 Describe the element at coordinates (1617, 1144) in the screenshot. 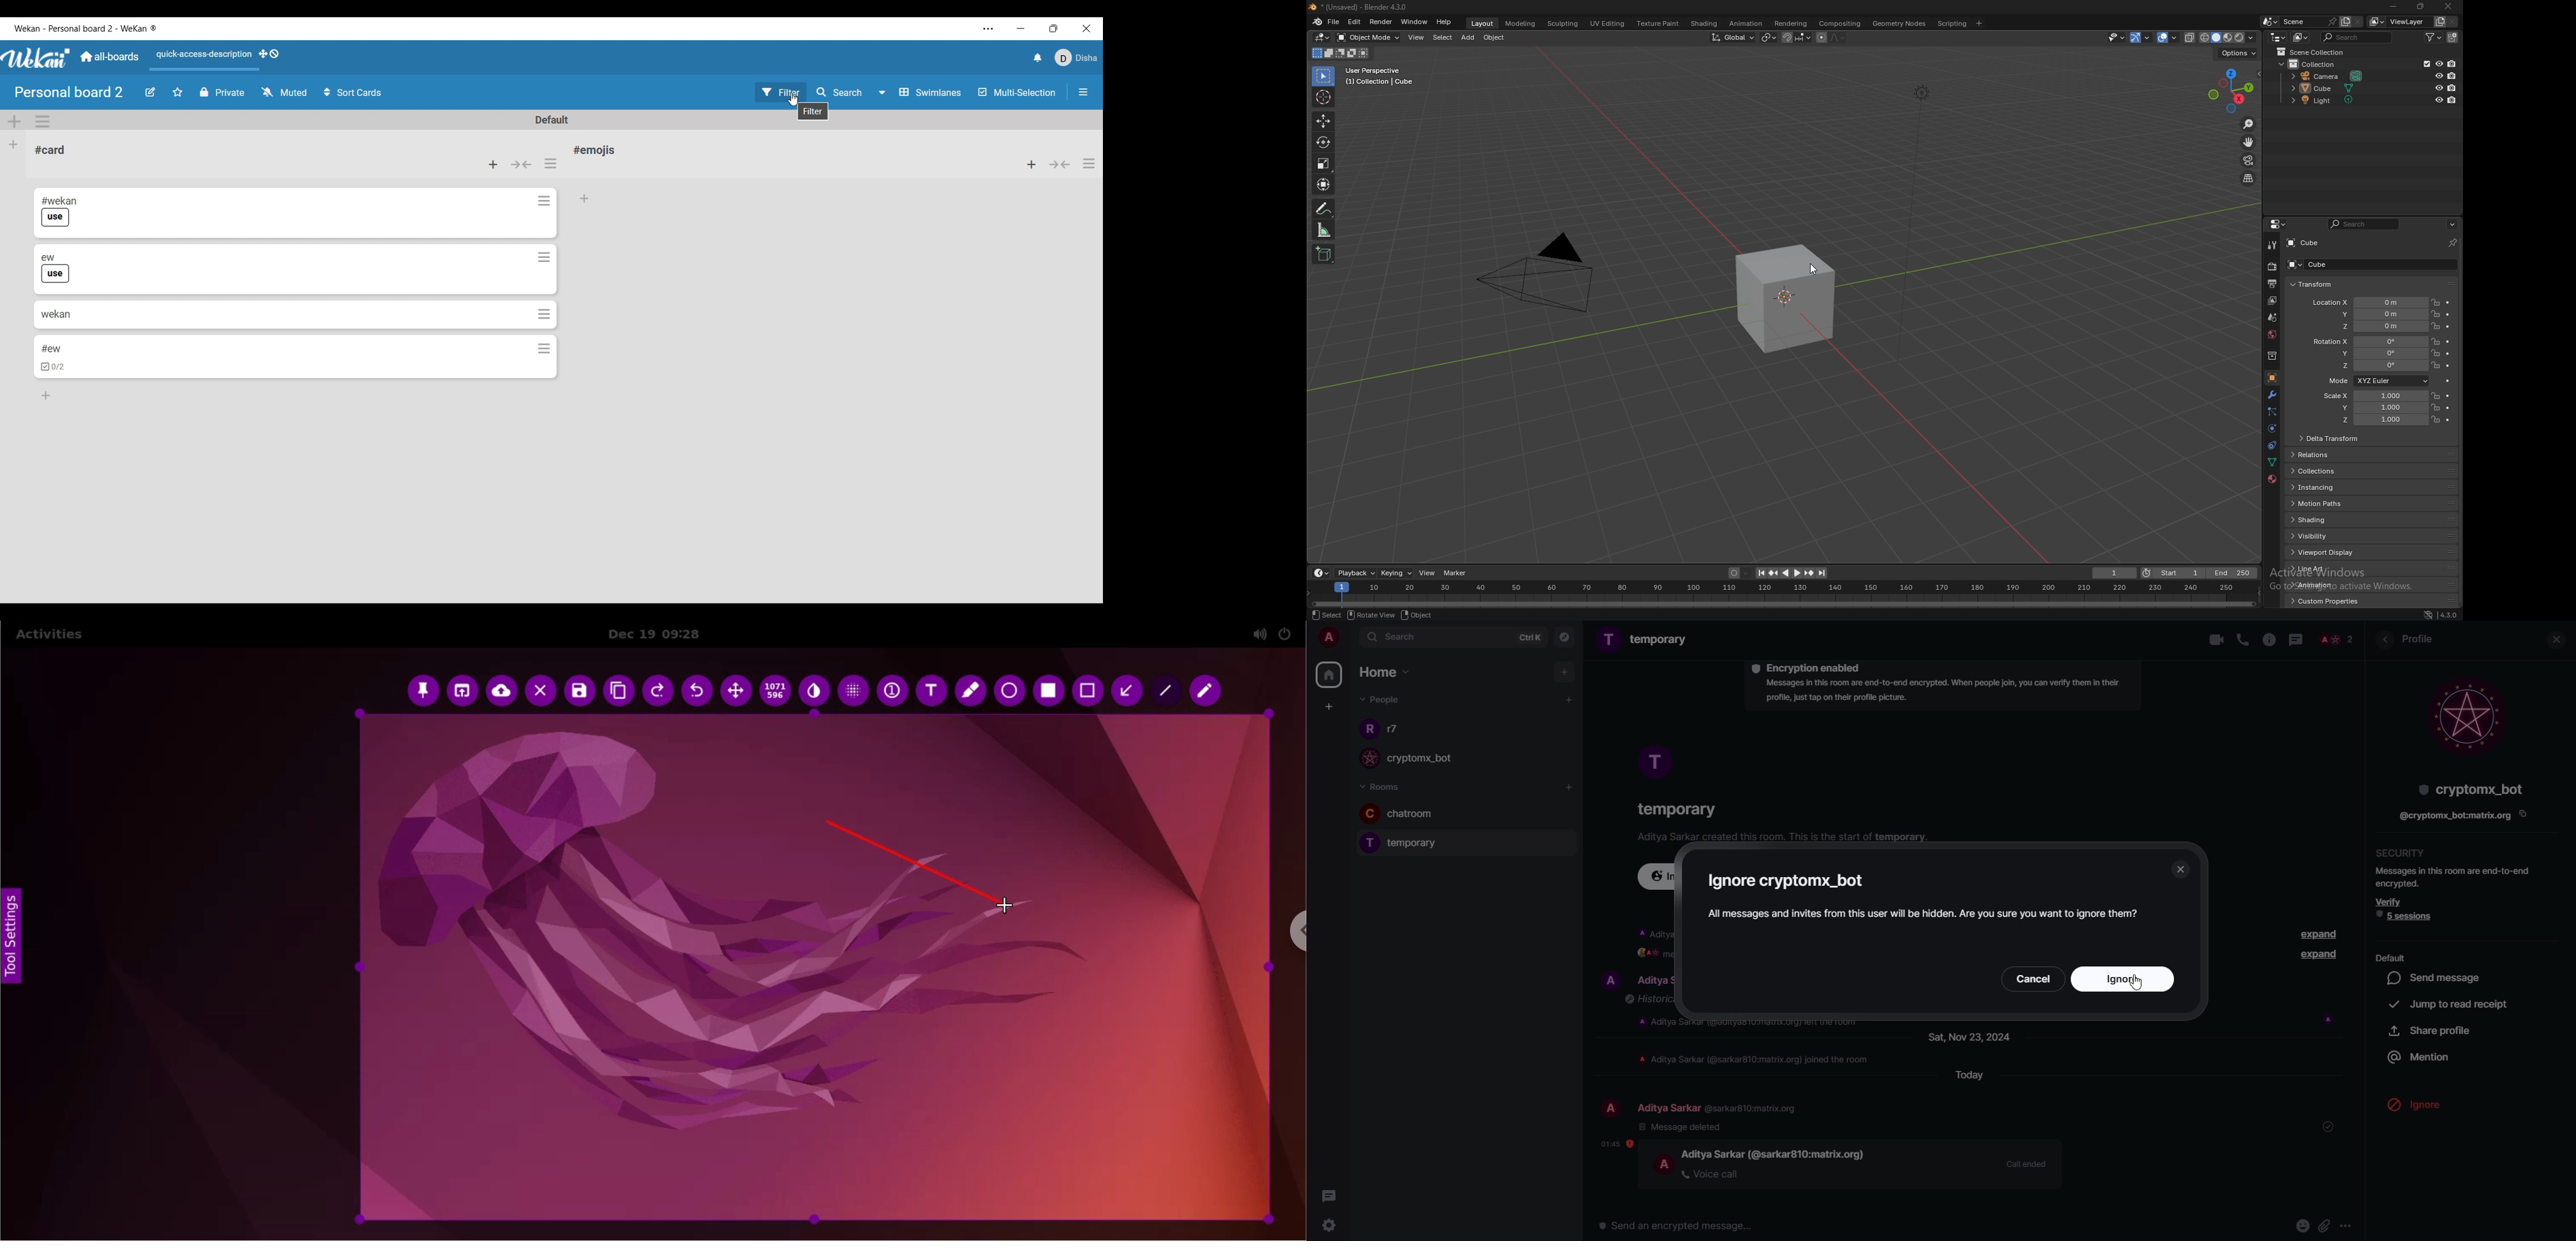

I see `time` at that location.